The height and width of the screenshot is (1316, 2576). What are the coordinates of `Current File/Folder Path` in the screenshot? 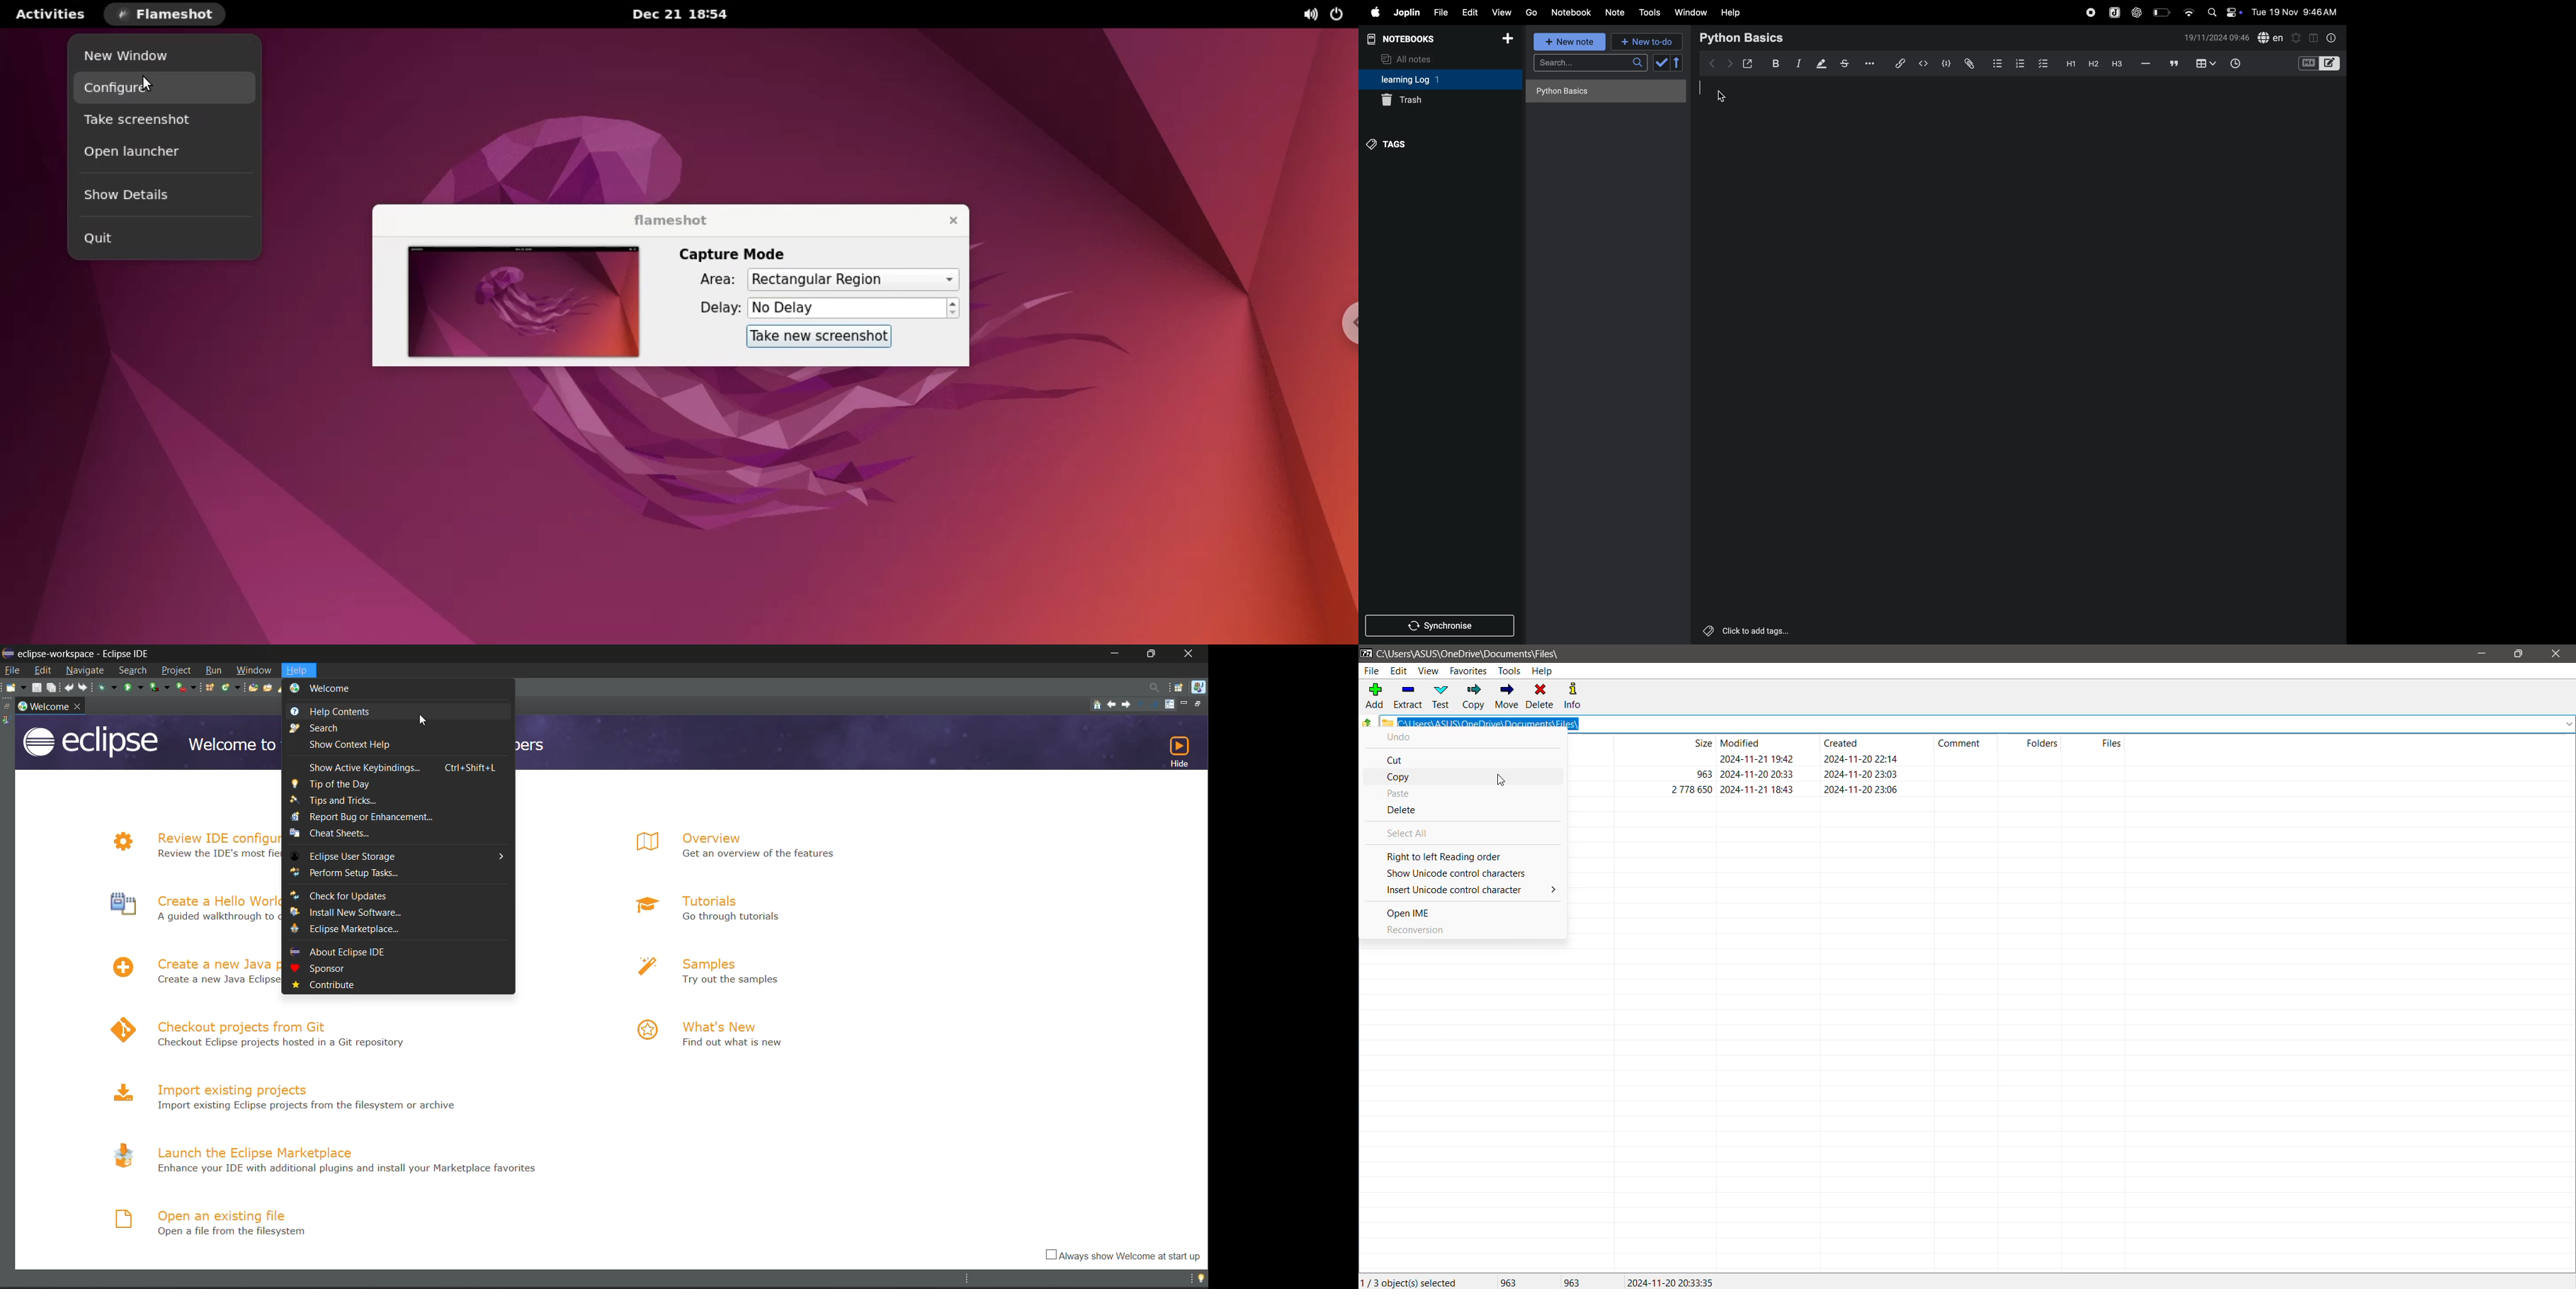 It's located at (1977, 722).